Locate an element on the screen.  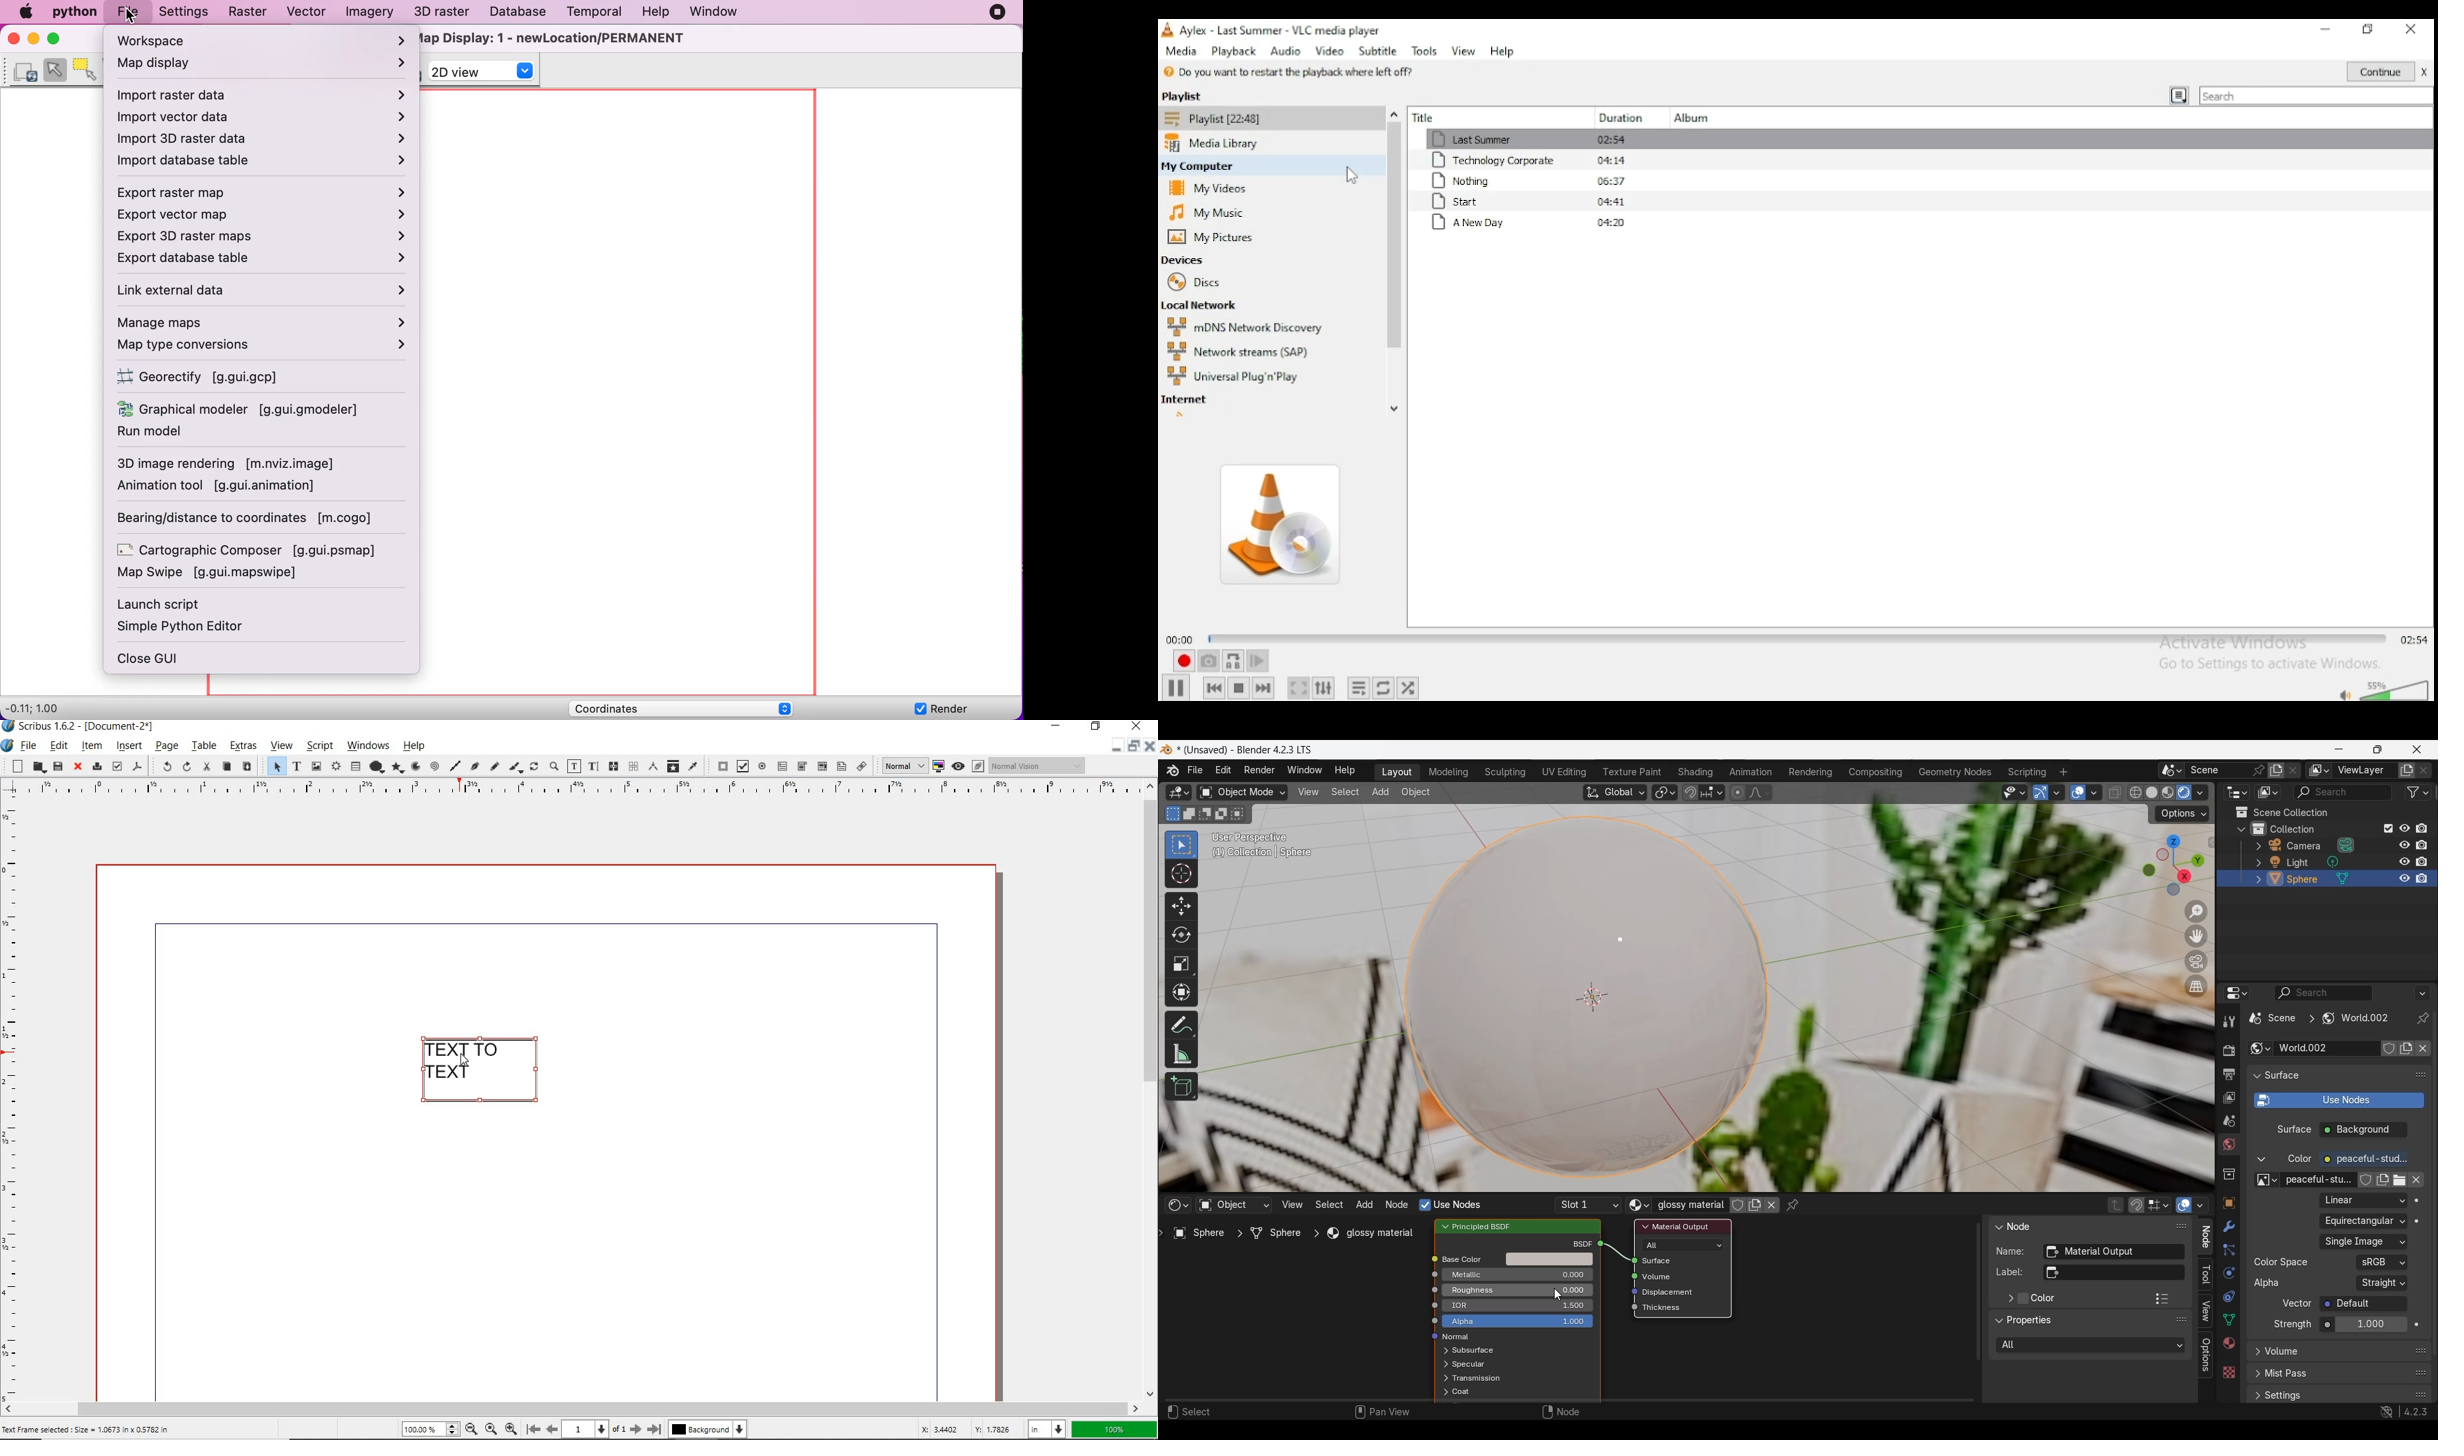
table is located at coordinates (355, 766).